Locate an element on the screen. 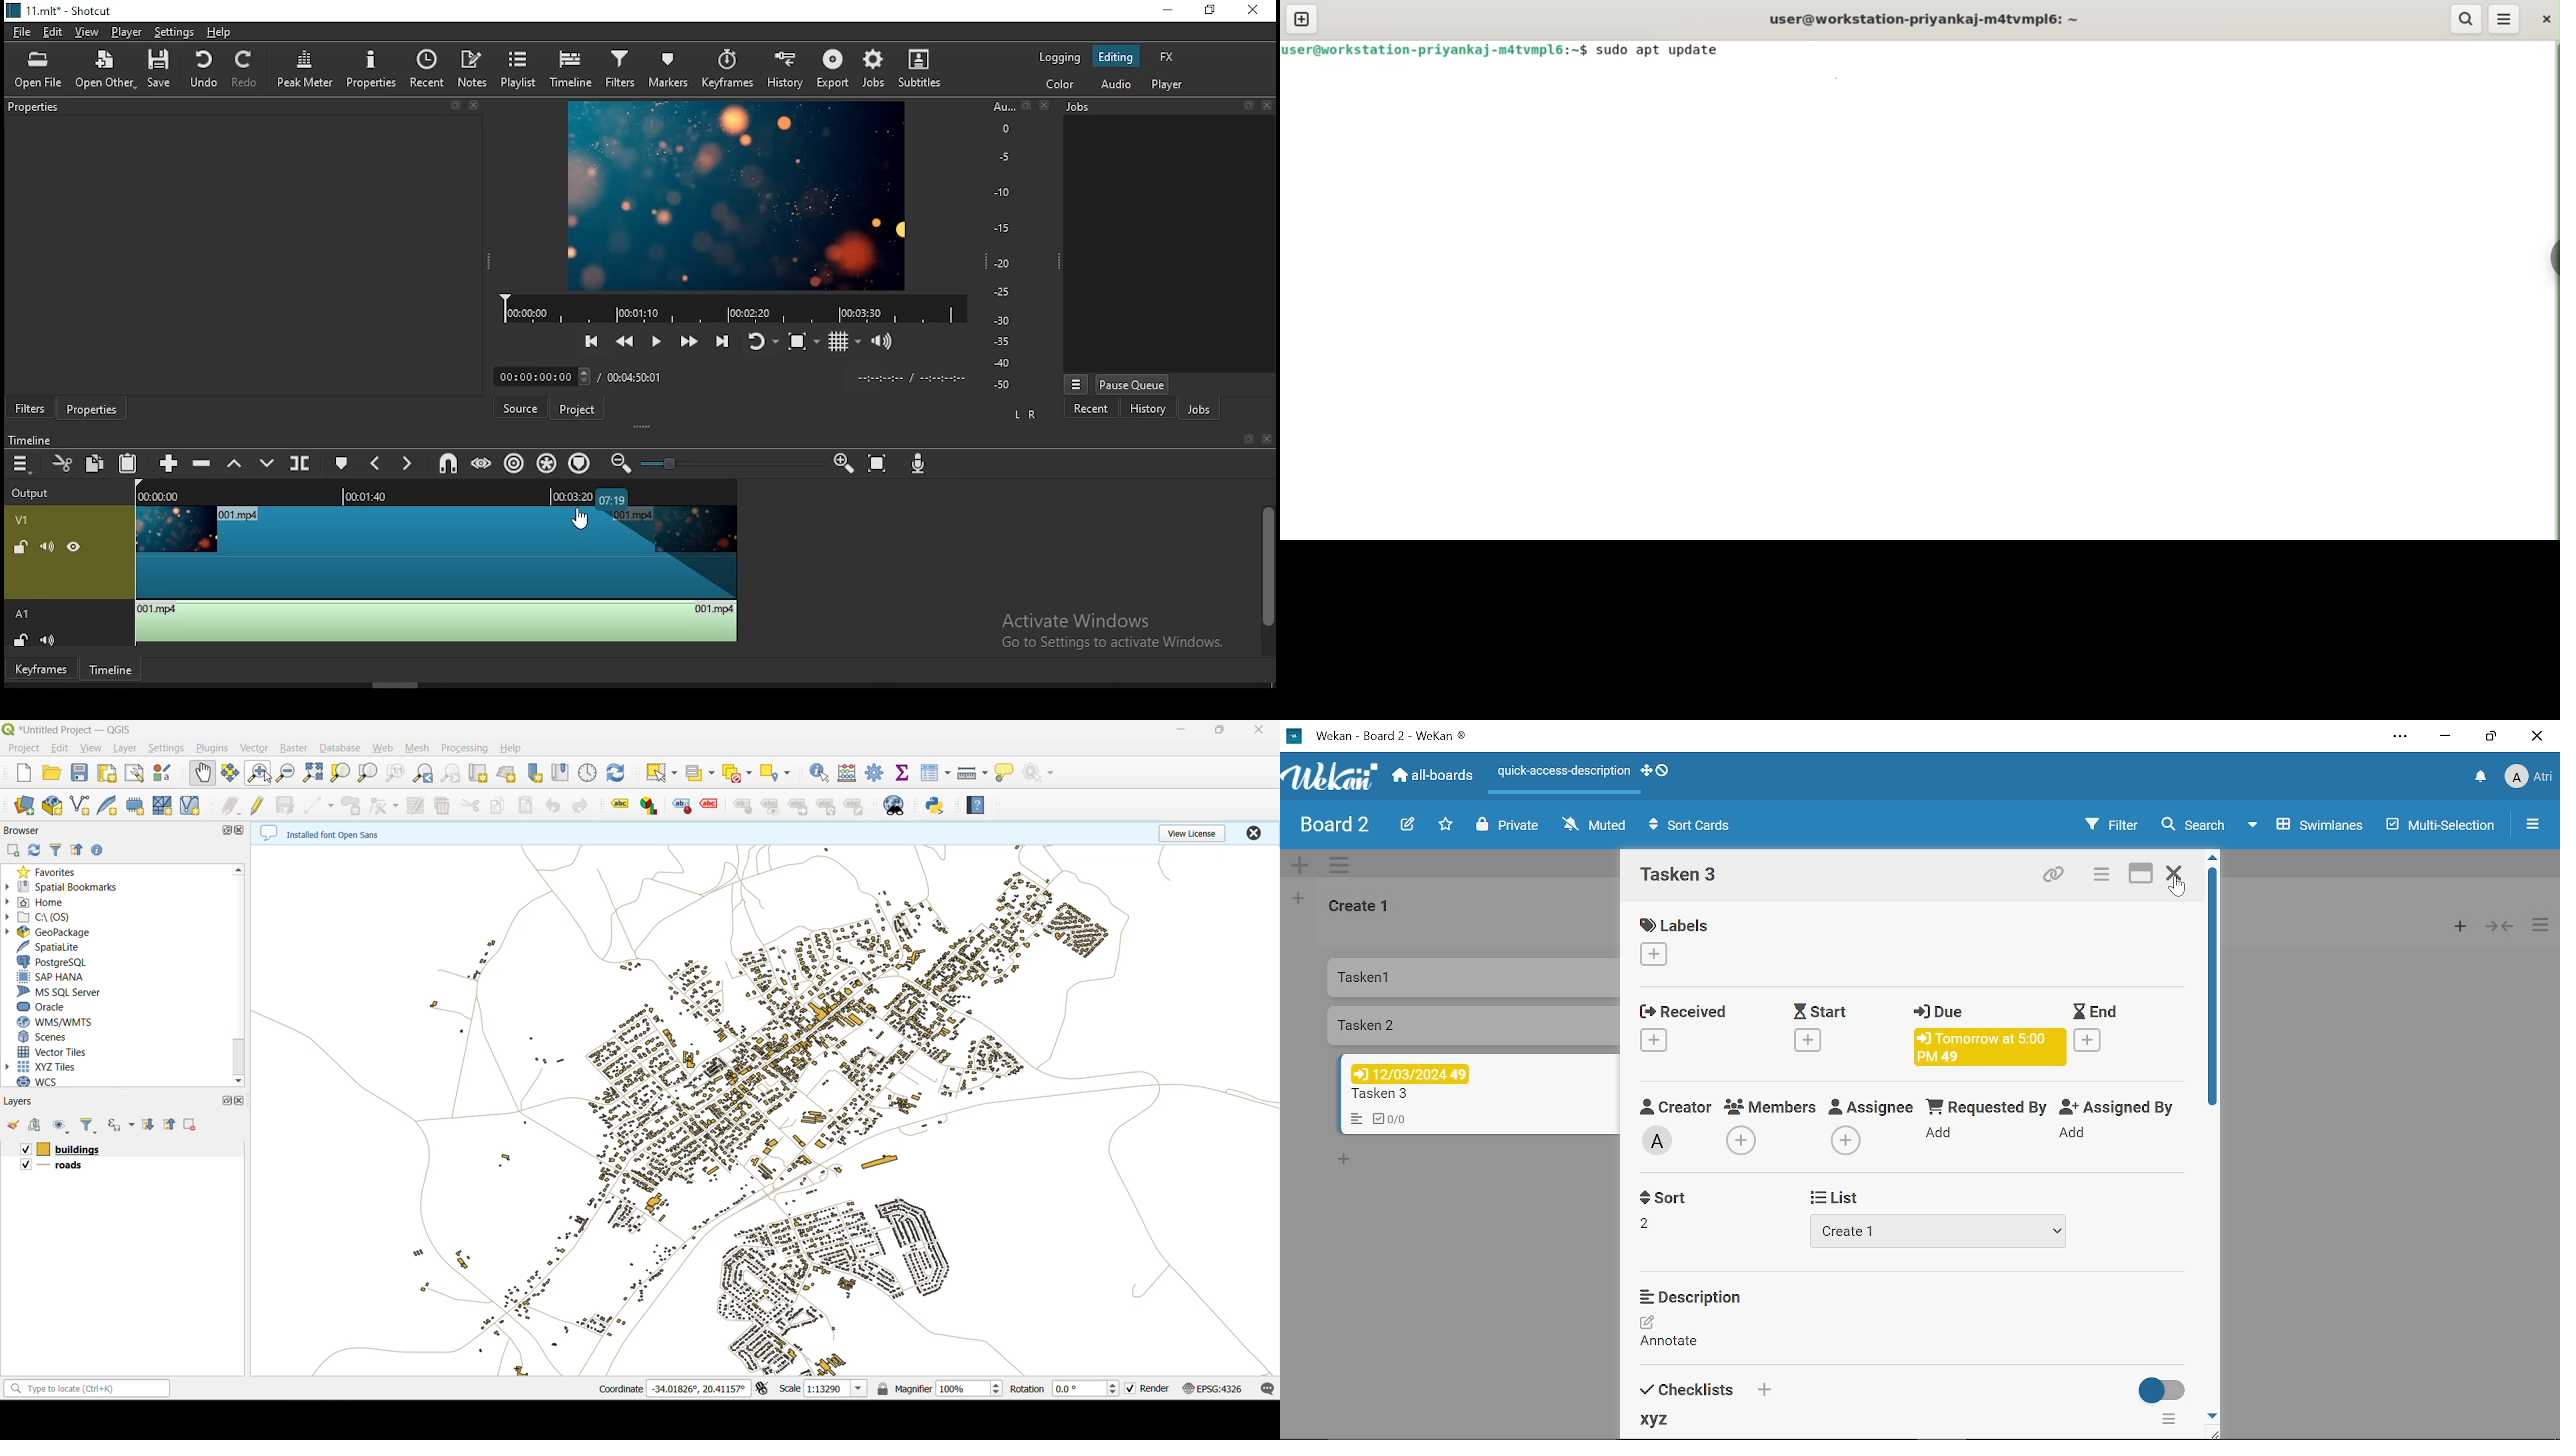 The height and width of the screenshot is (1456, 2576). Add is located at coordinates (1848, 1141).